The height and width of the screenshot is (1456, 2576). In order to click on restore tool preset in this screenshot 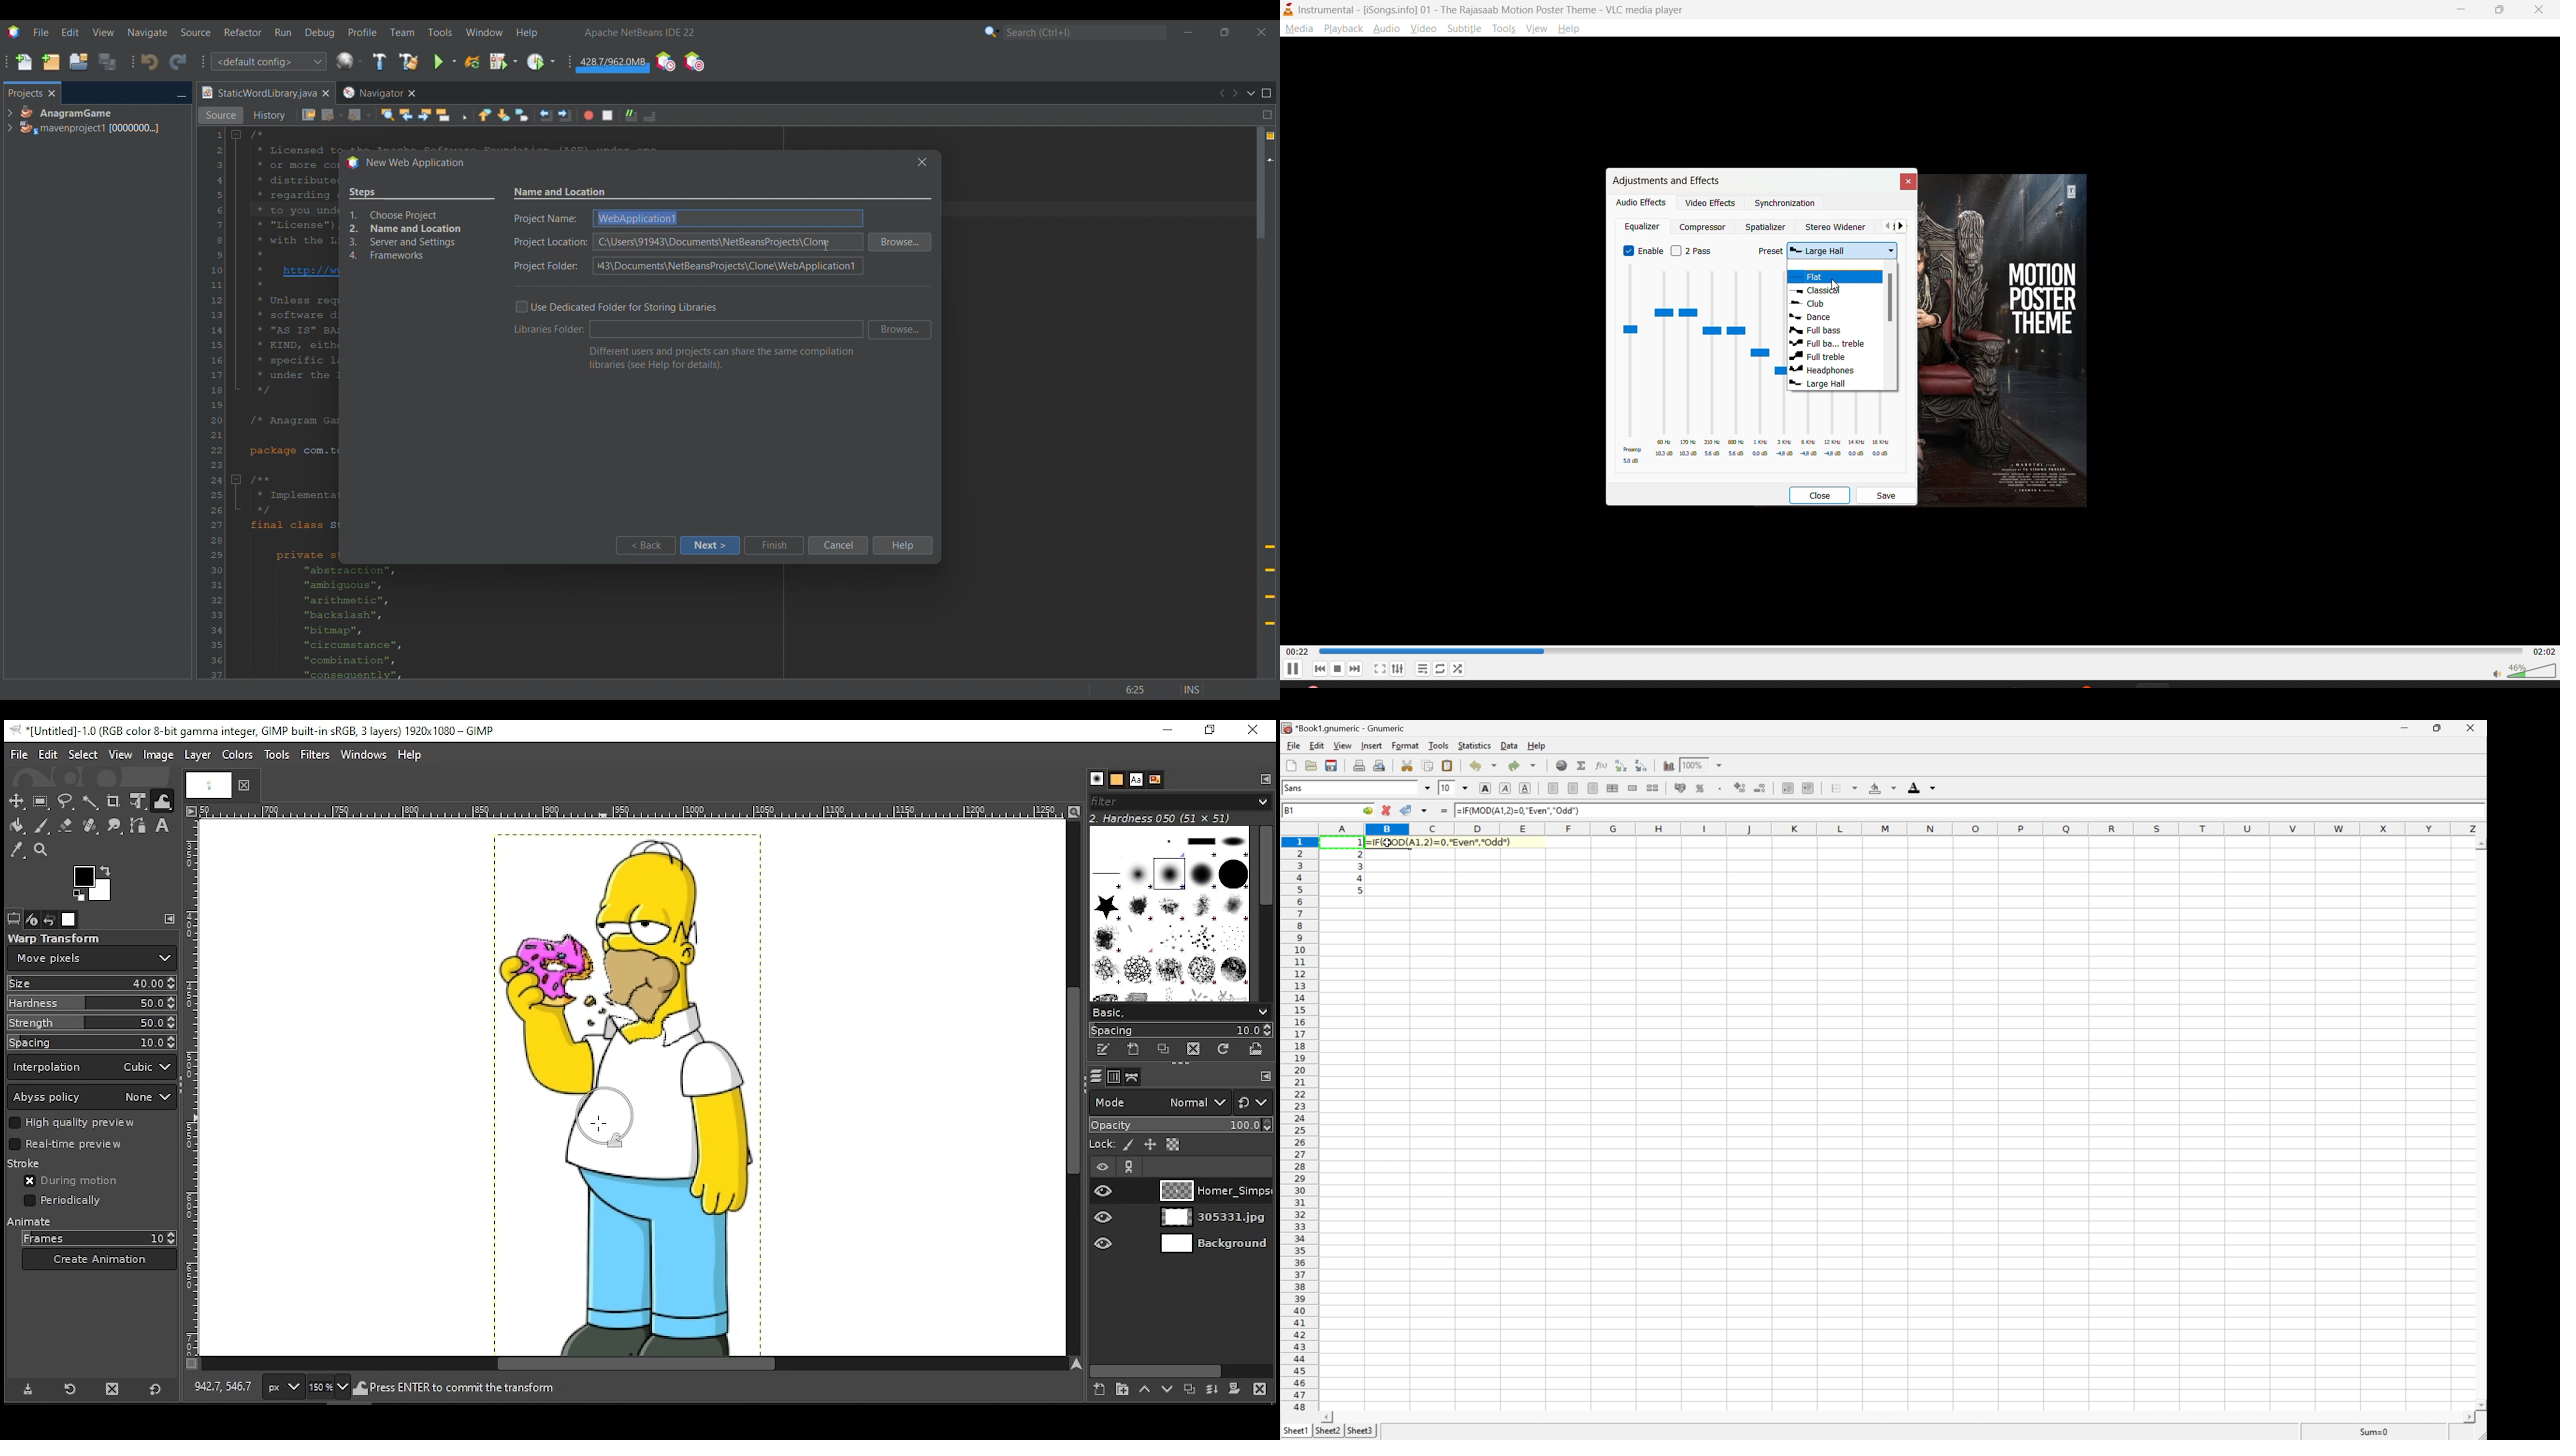, I will do `click(69, 1388)`.